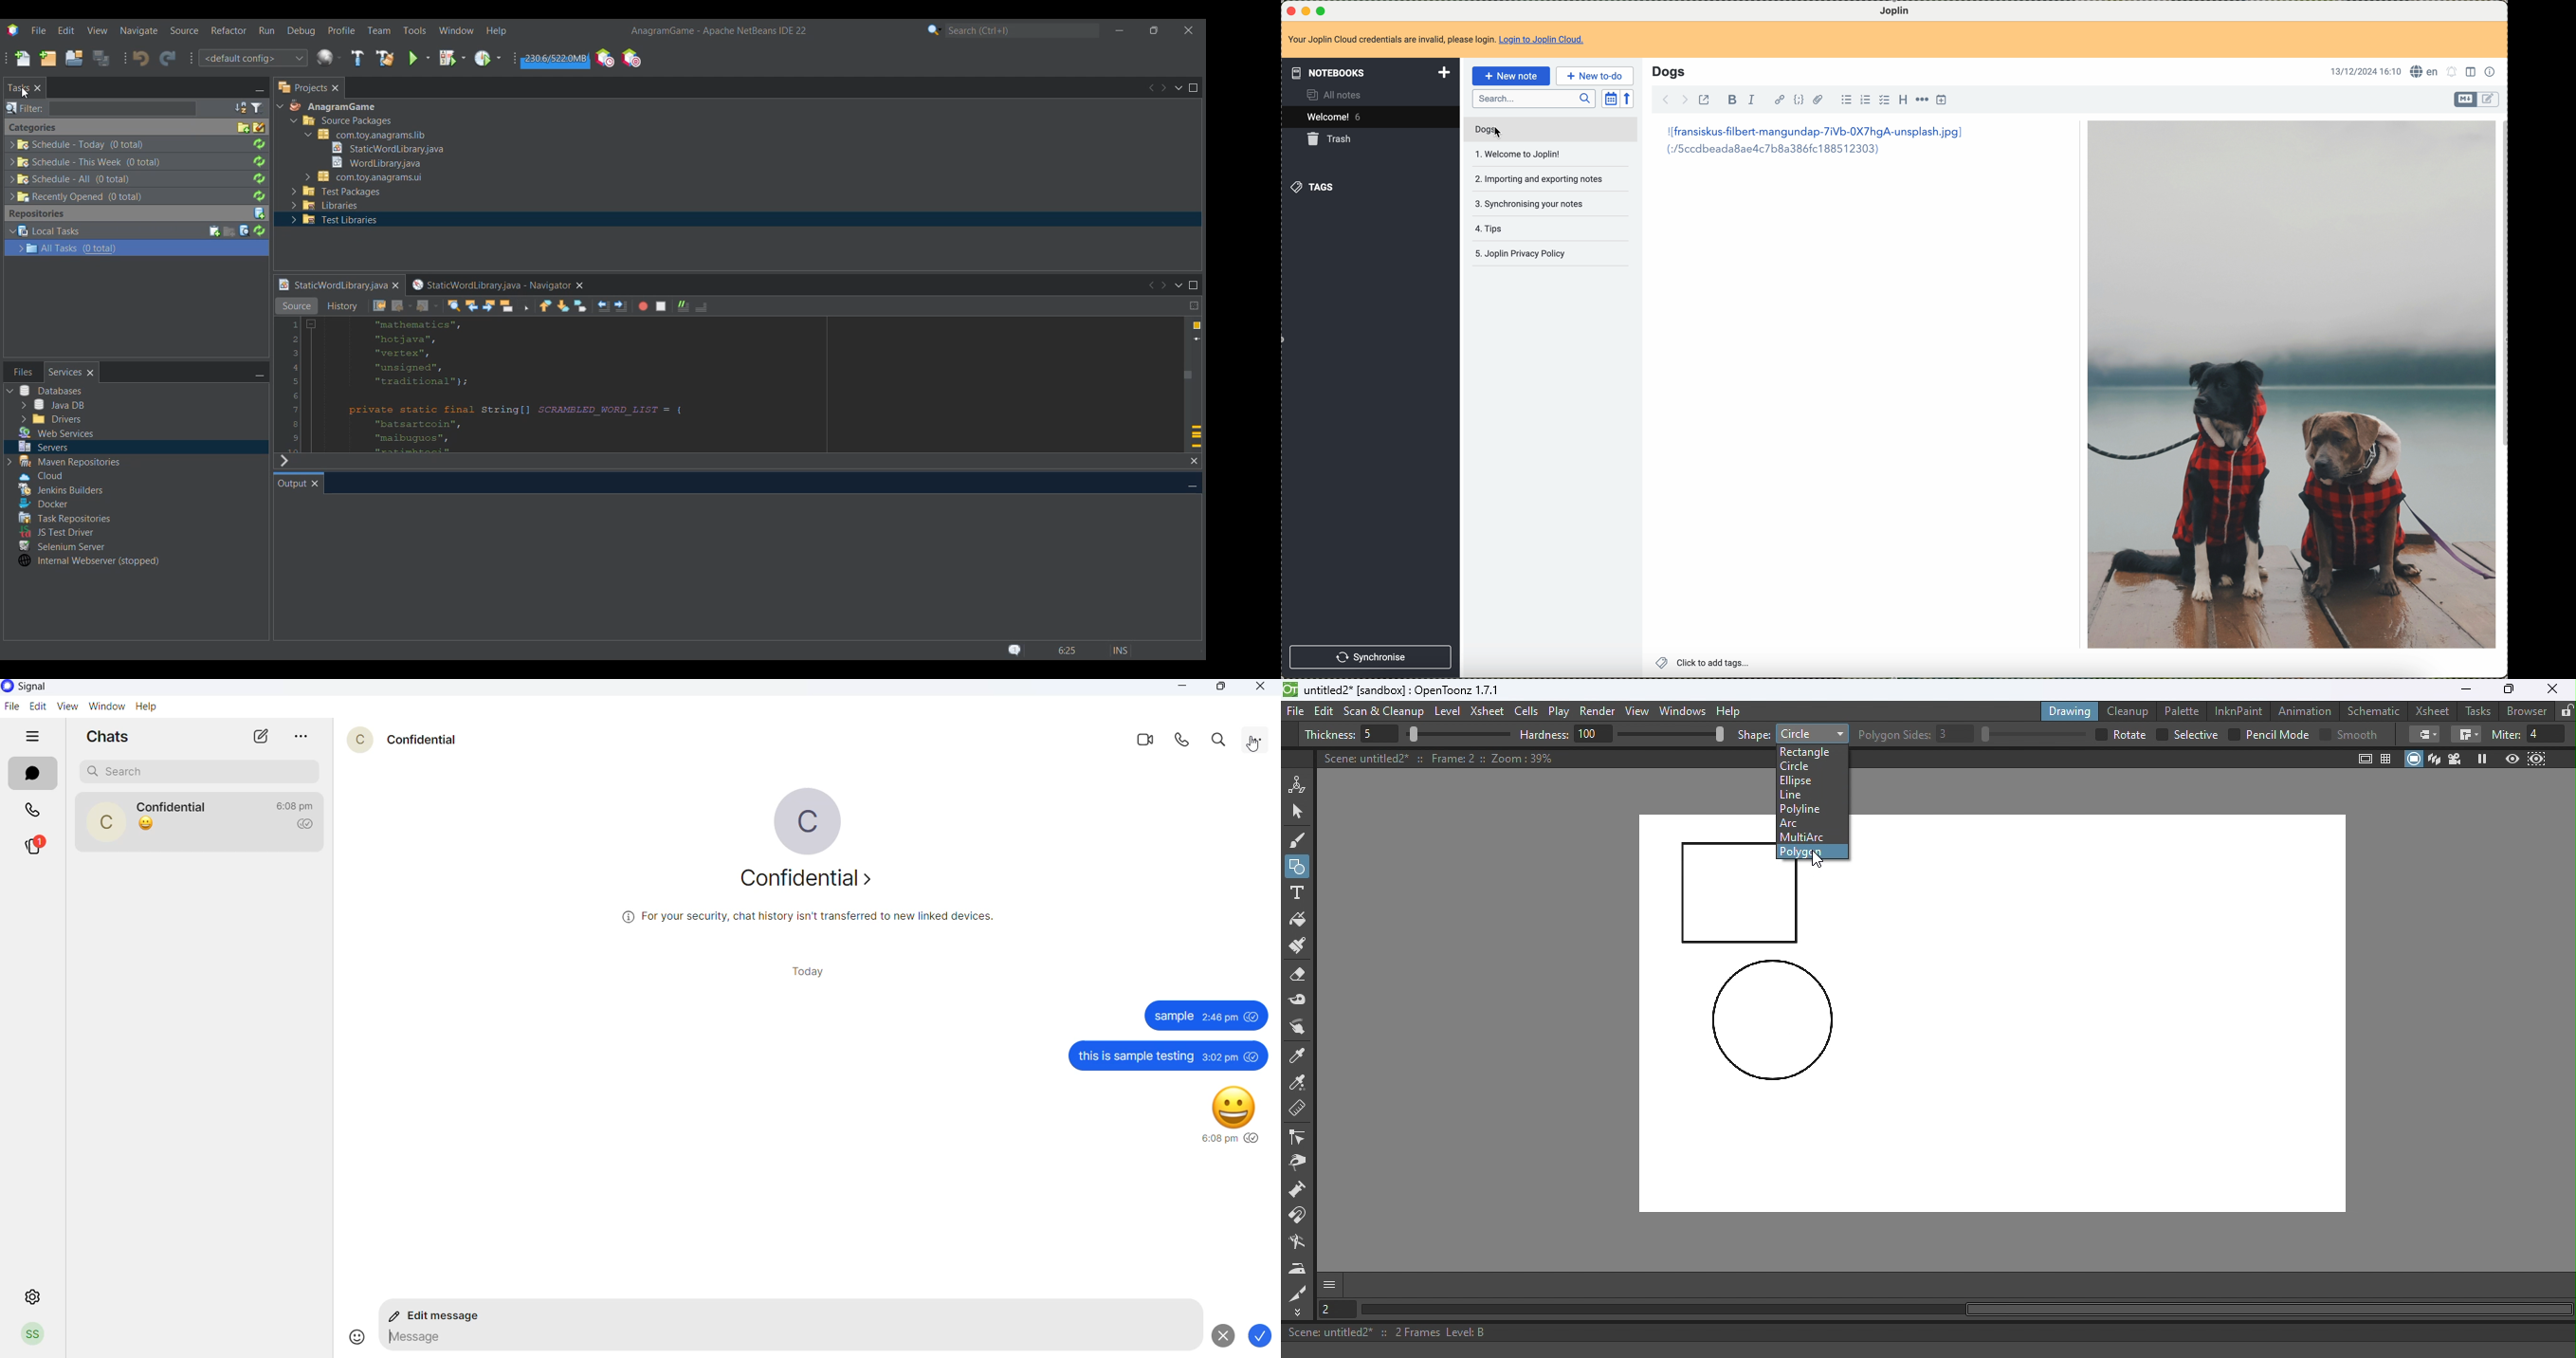 This screenshot has width=2576, height=1372. I want to click on toggle external editing, so click(1704, 100).